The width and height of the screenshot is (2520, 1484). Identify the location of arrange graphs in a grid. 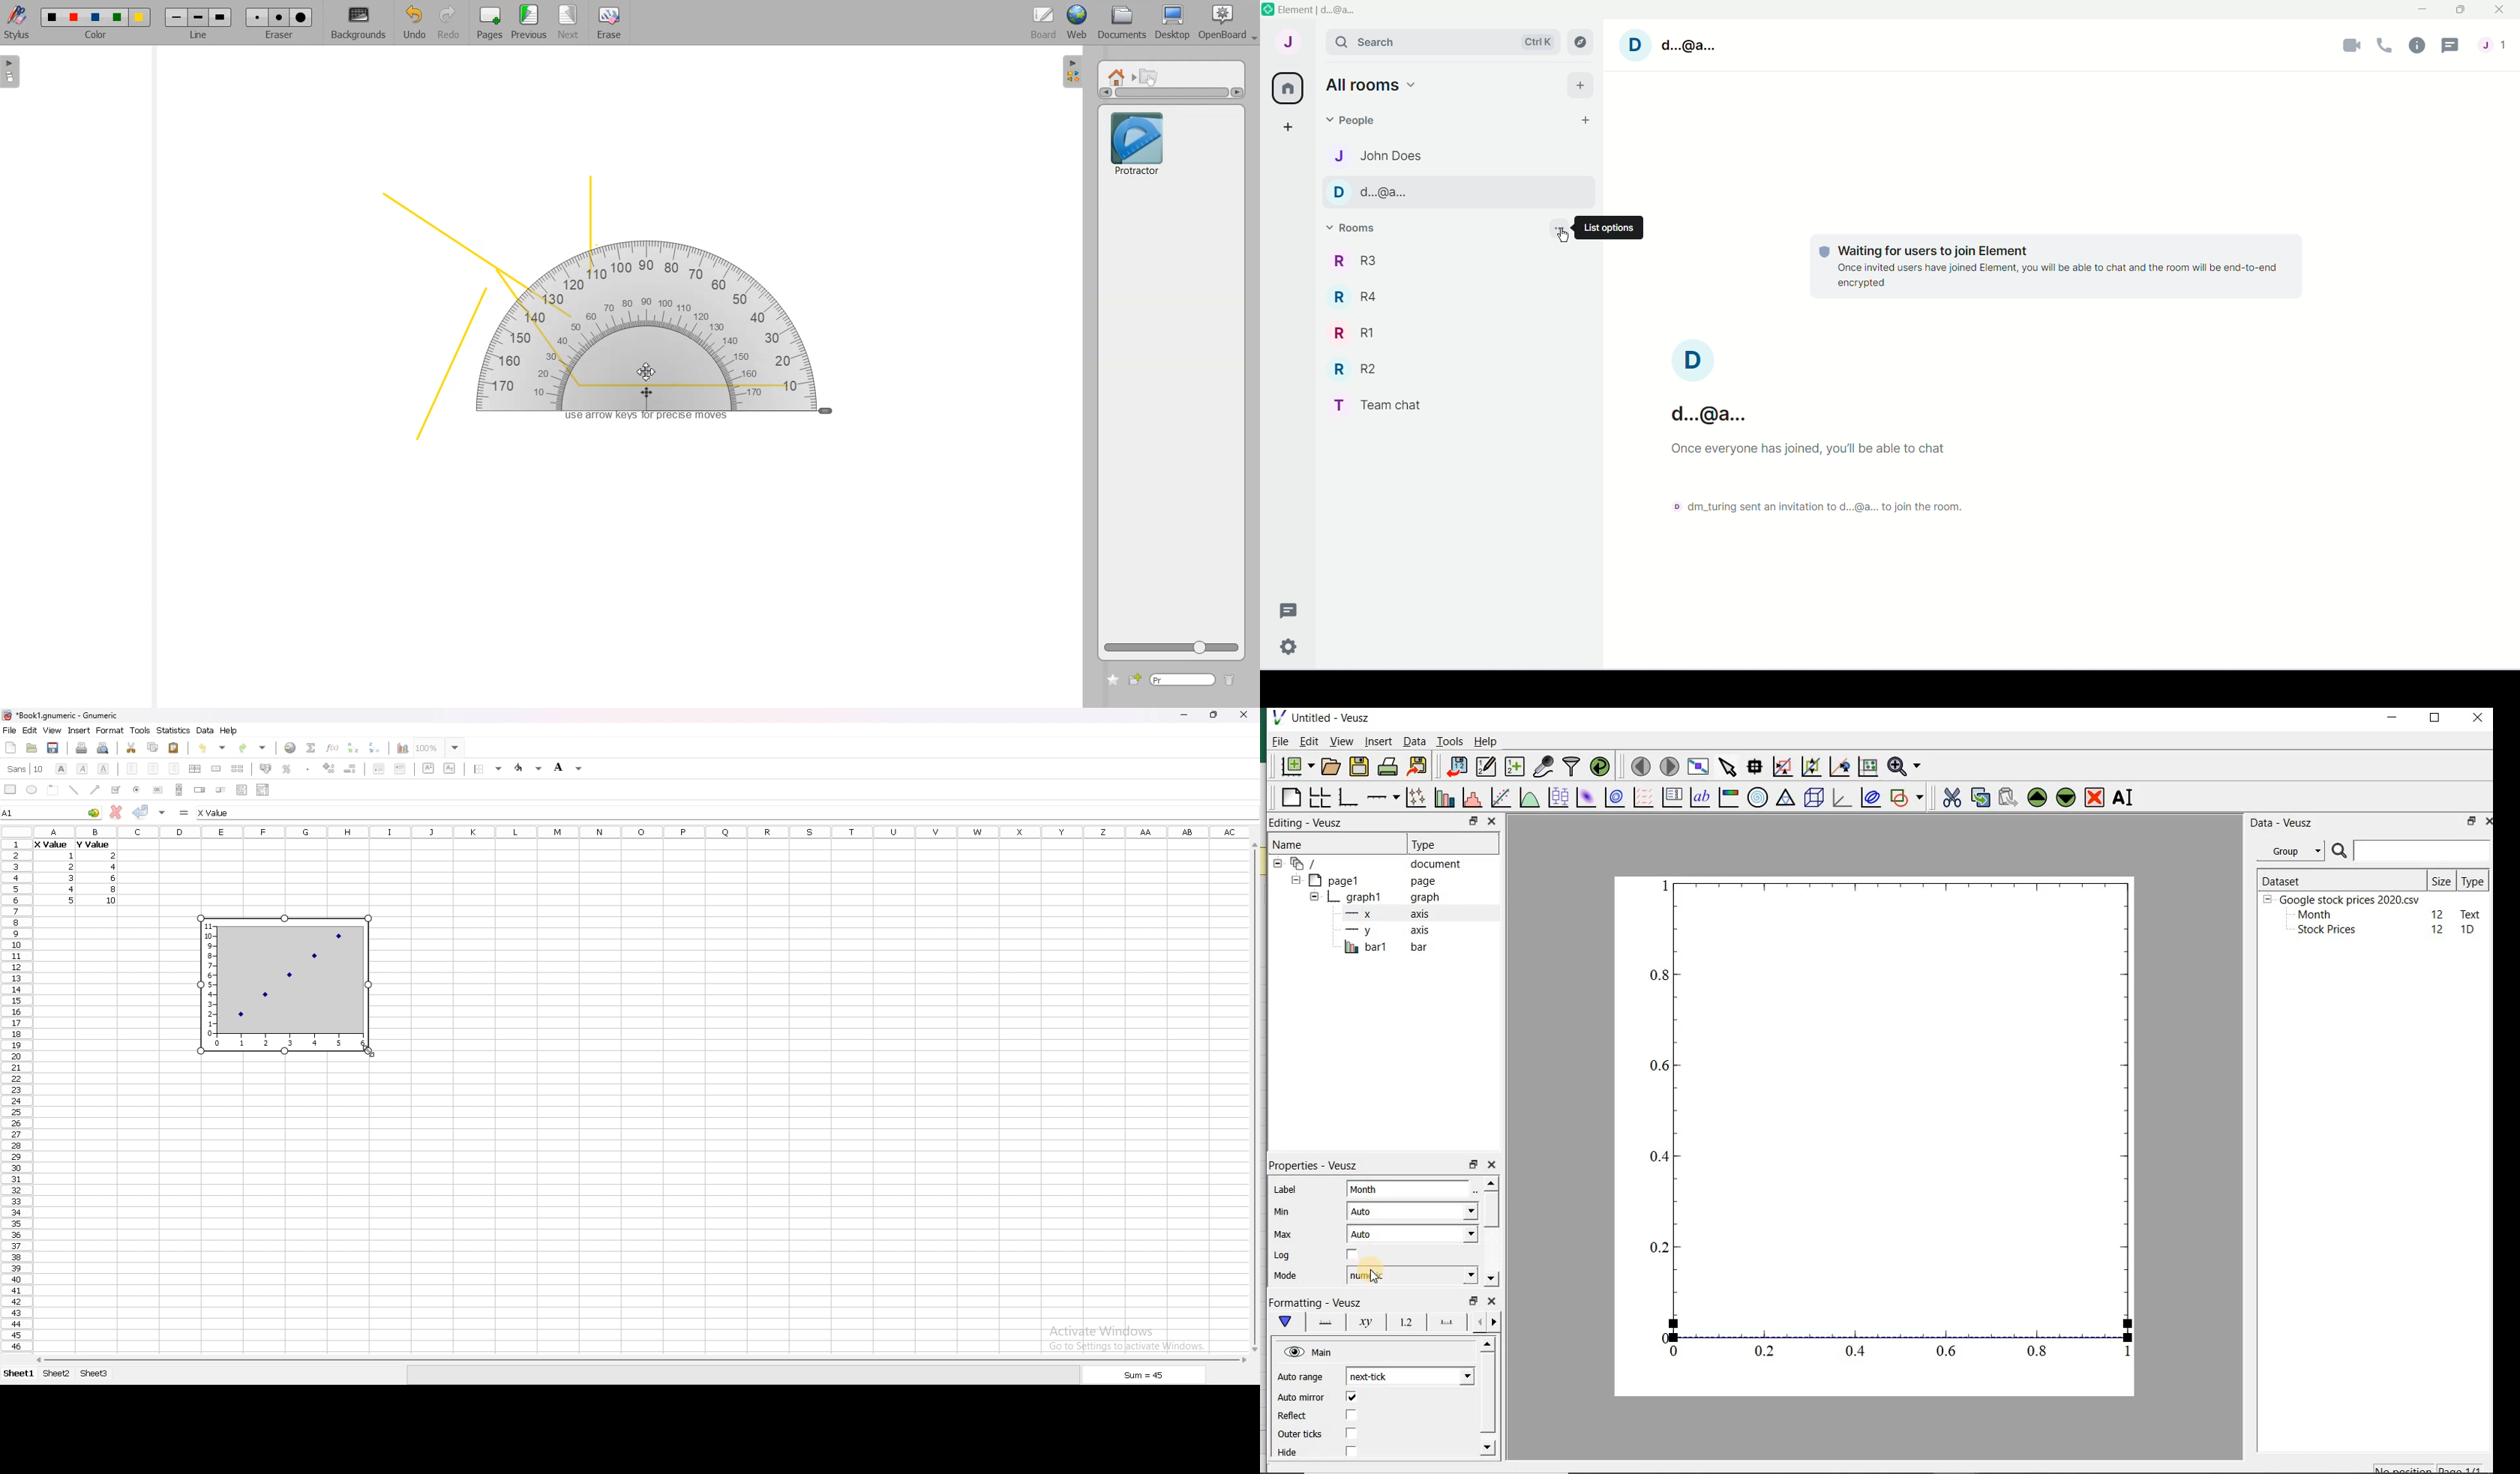
(1318, 798).